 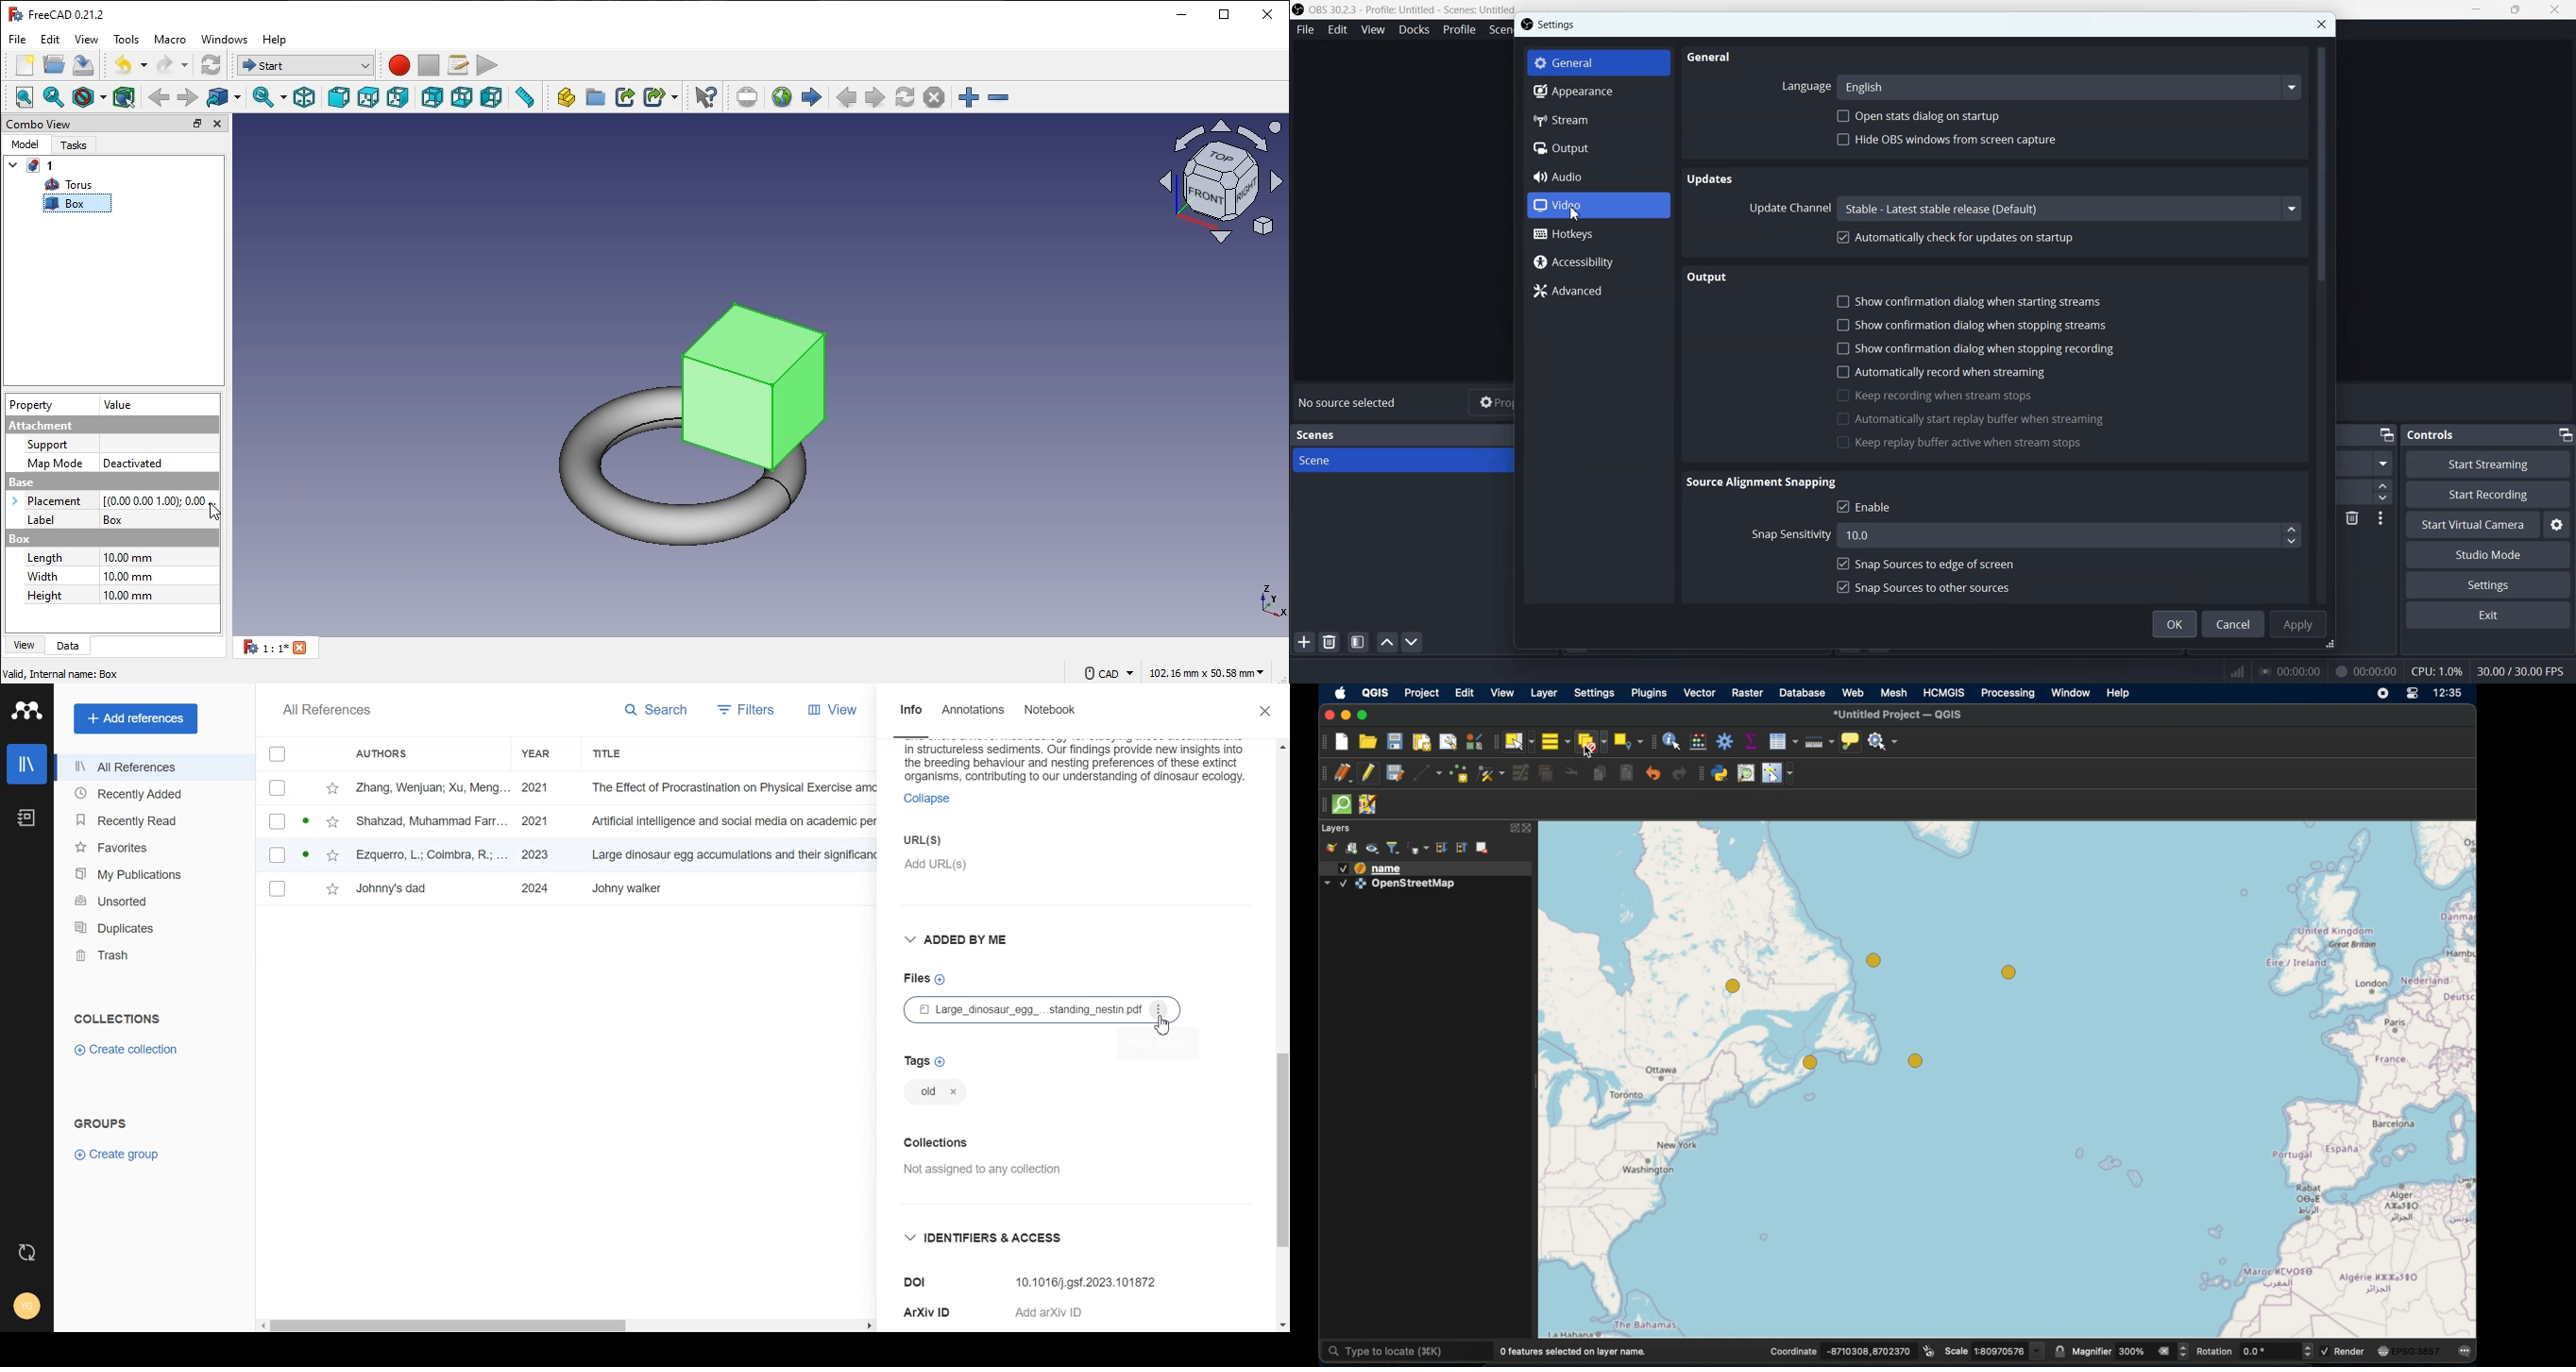 I want to click on Add Scene, so click(x=1303, y=642).